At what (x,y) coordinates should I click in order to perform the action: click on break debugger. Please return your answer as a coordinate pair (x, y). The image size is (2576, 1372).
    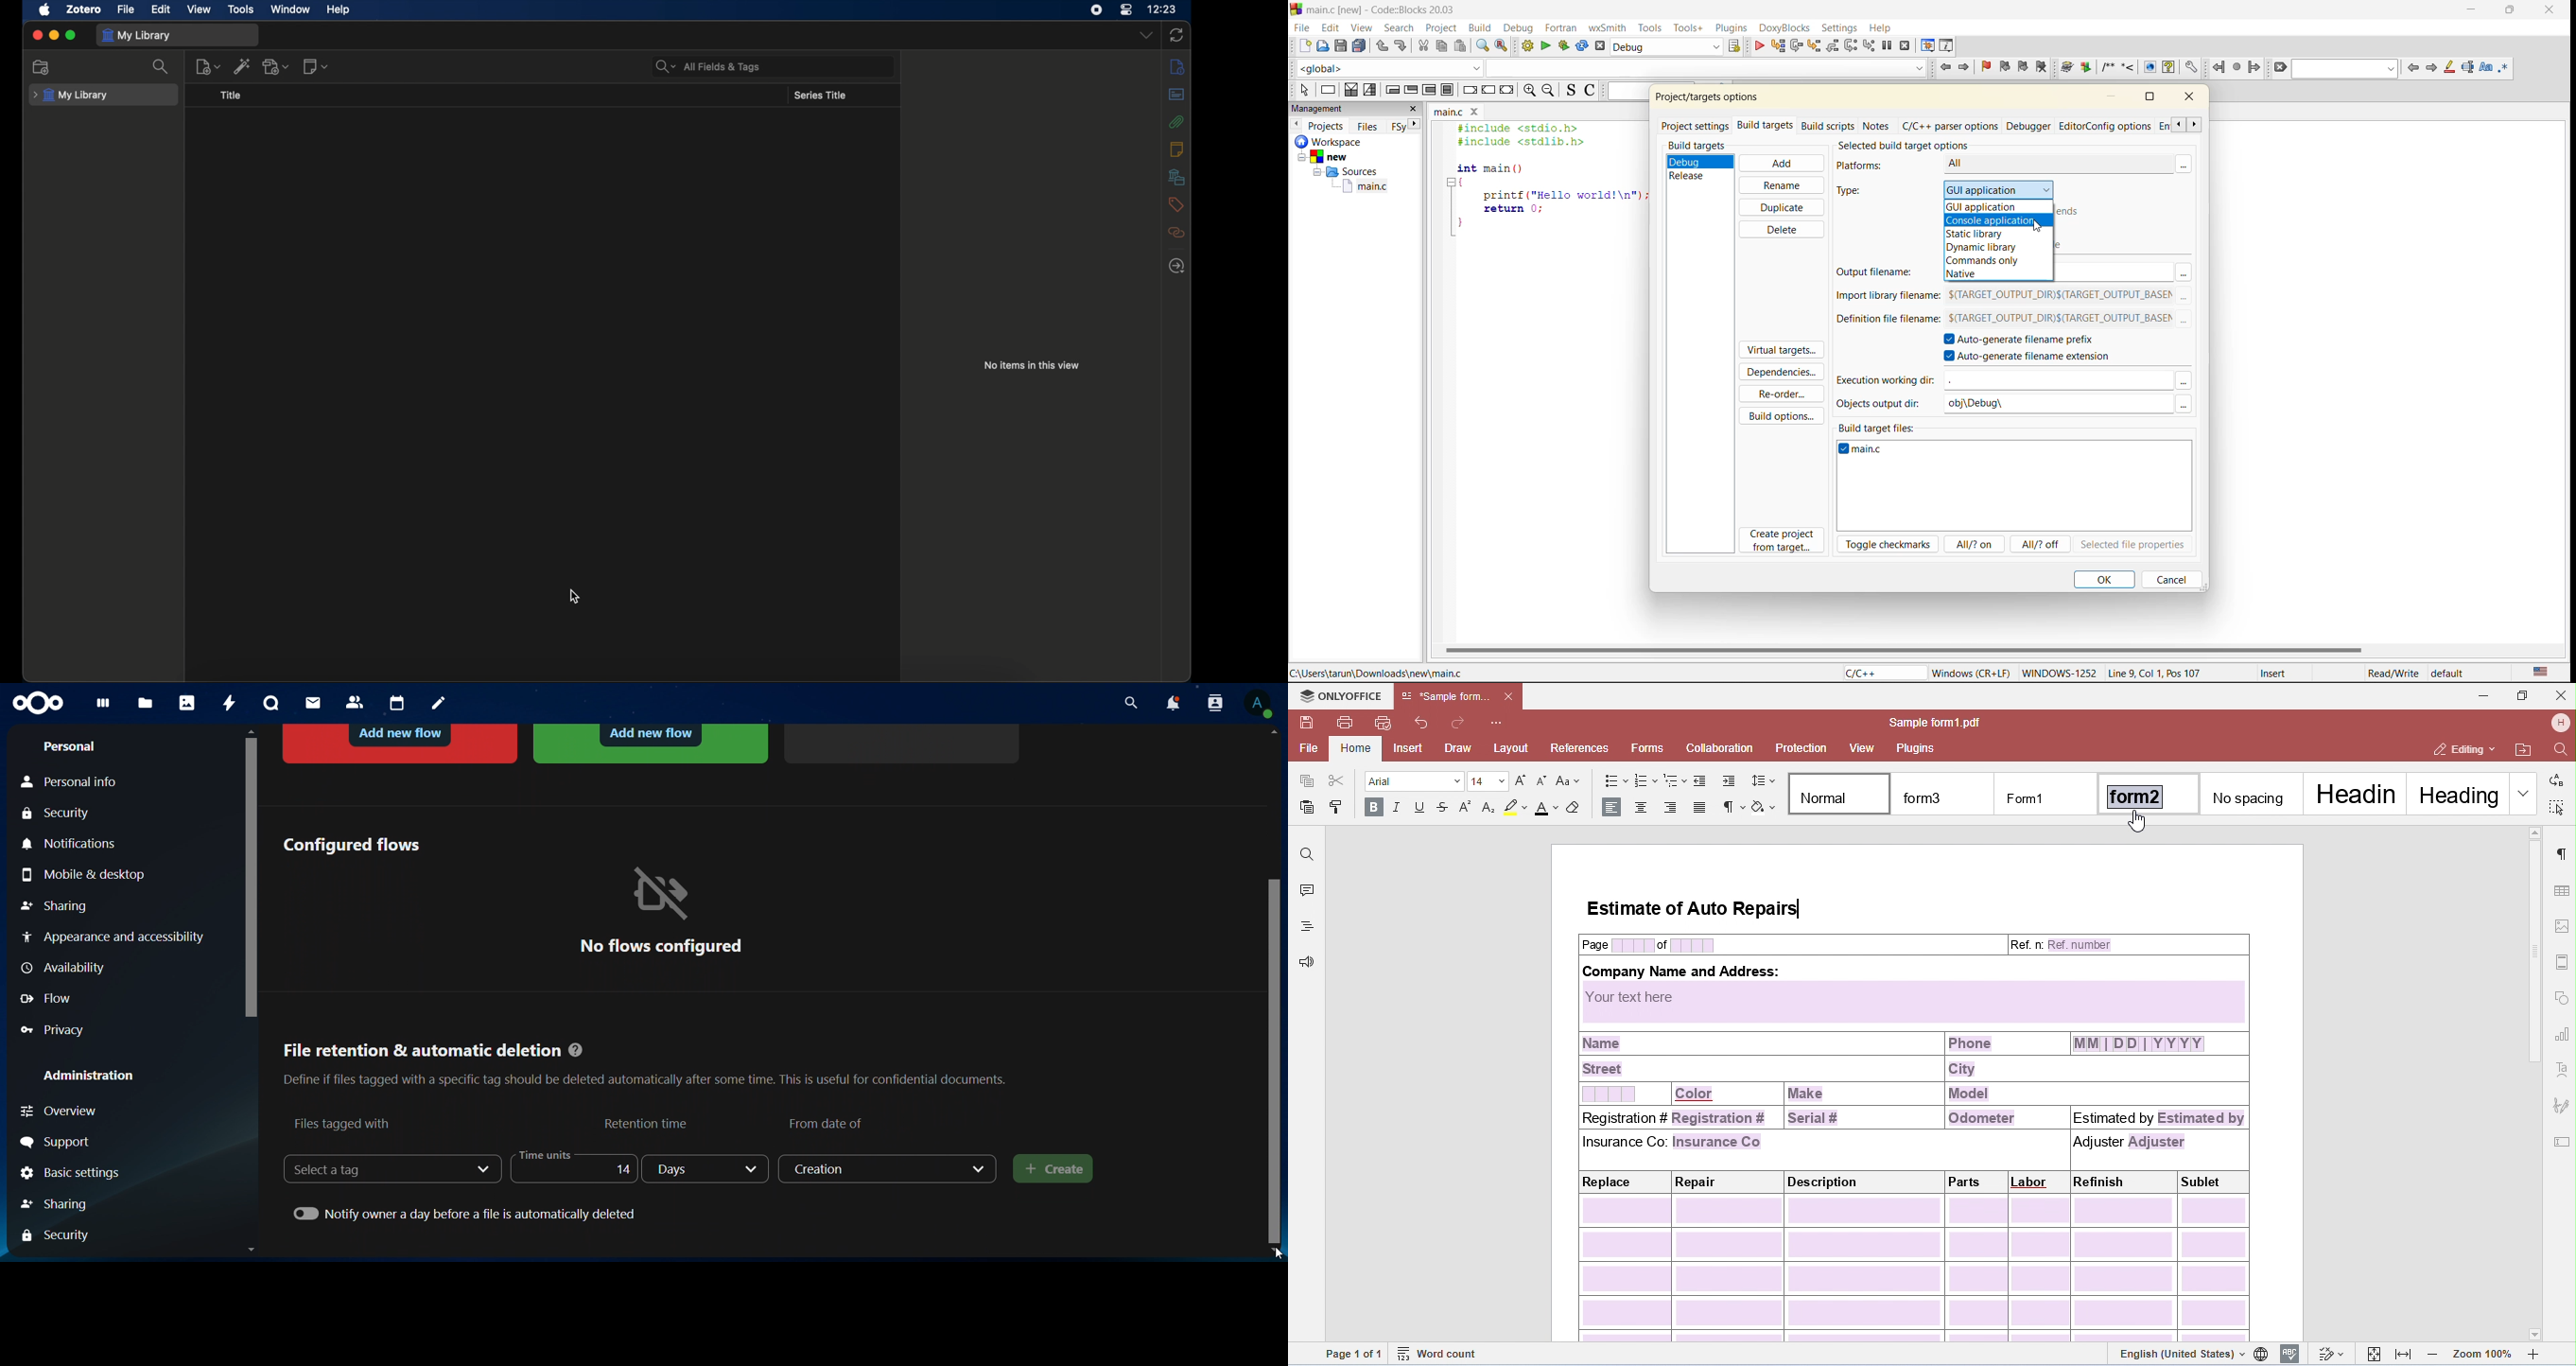
    Looking at the image, I should click on (1888, 45).